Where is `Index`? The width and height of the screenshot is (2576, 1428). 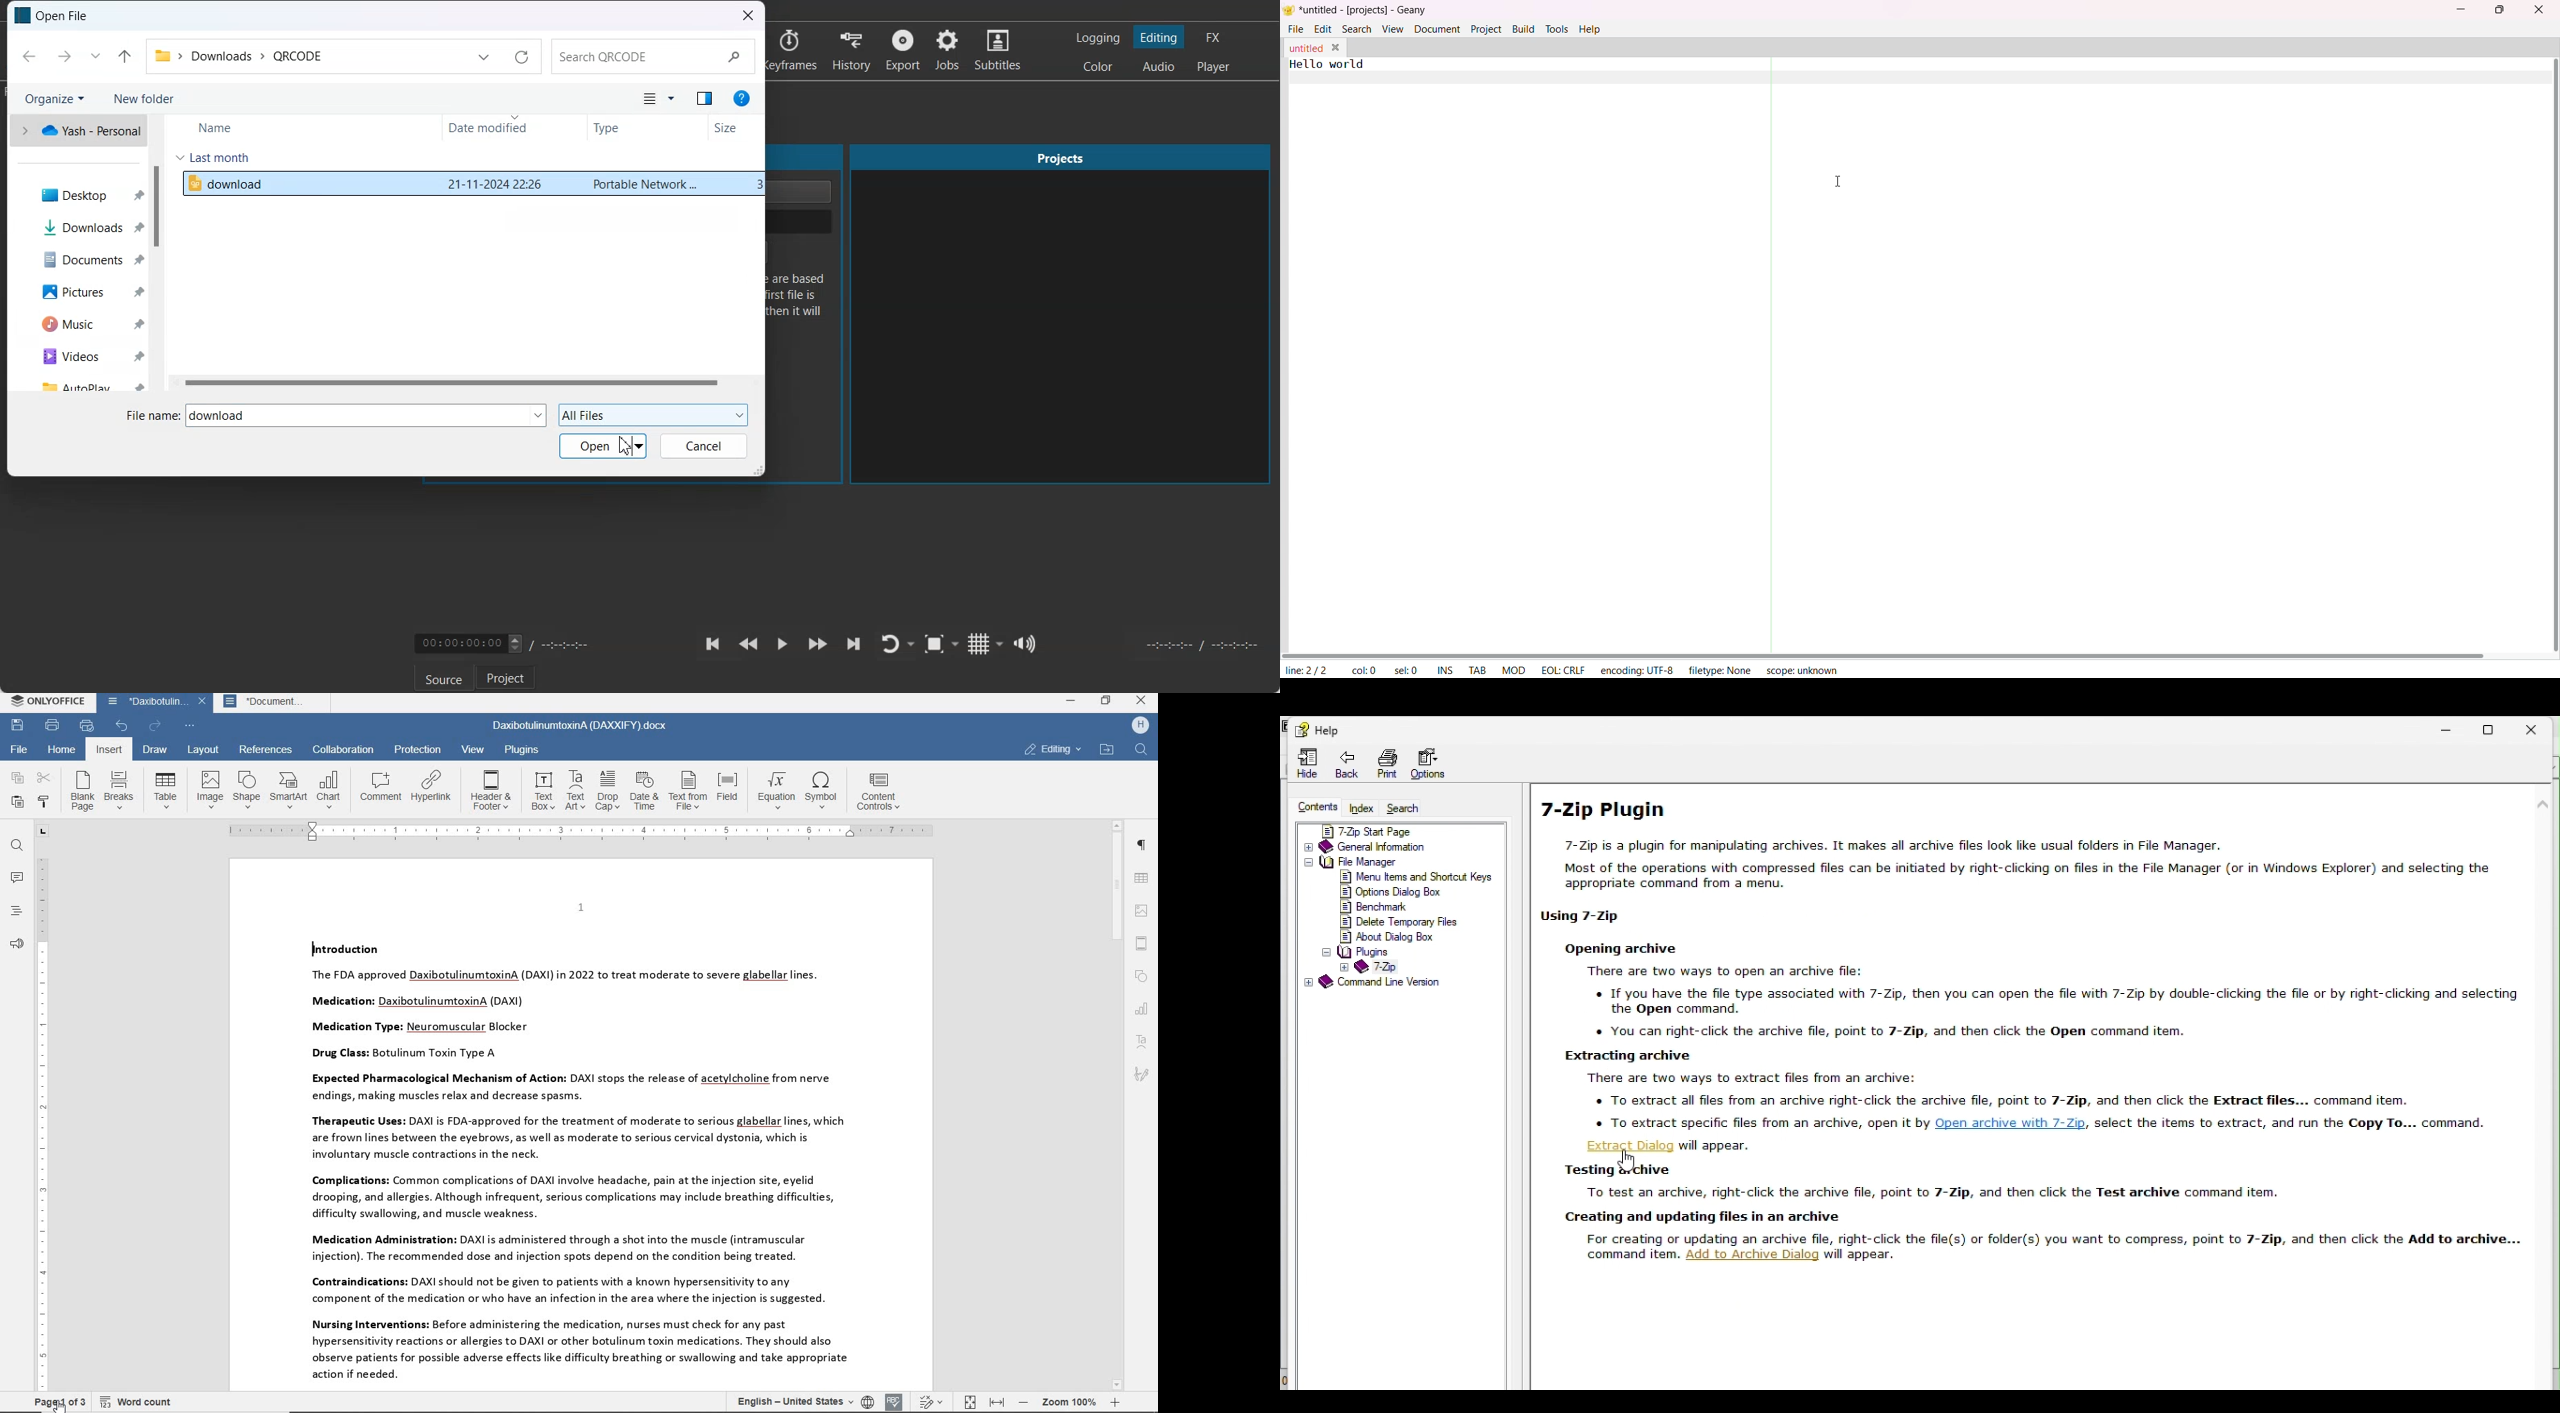
Index is located at coordinates (1361, 807).